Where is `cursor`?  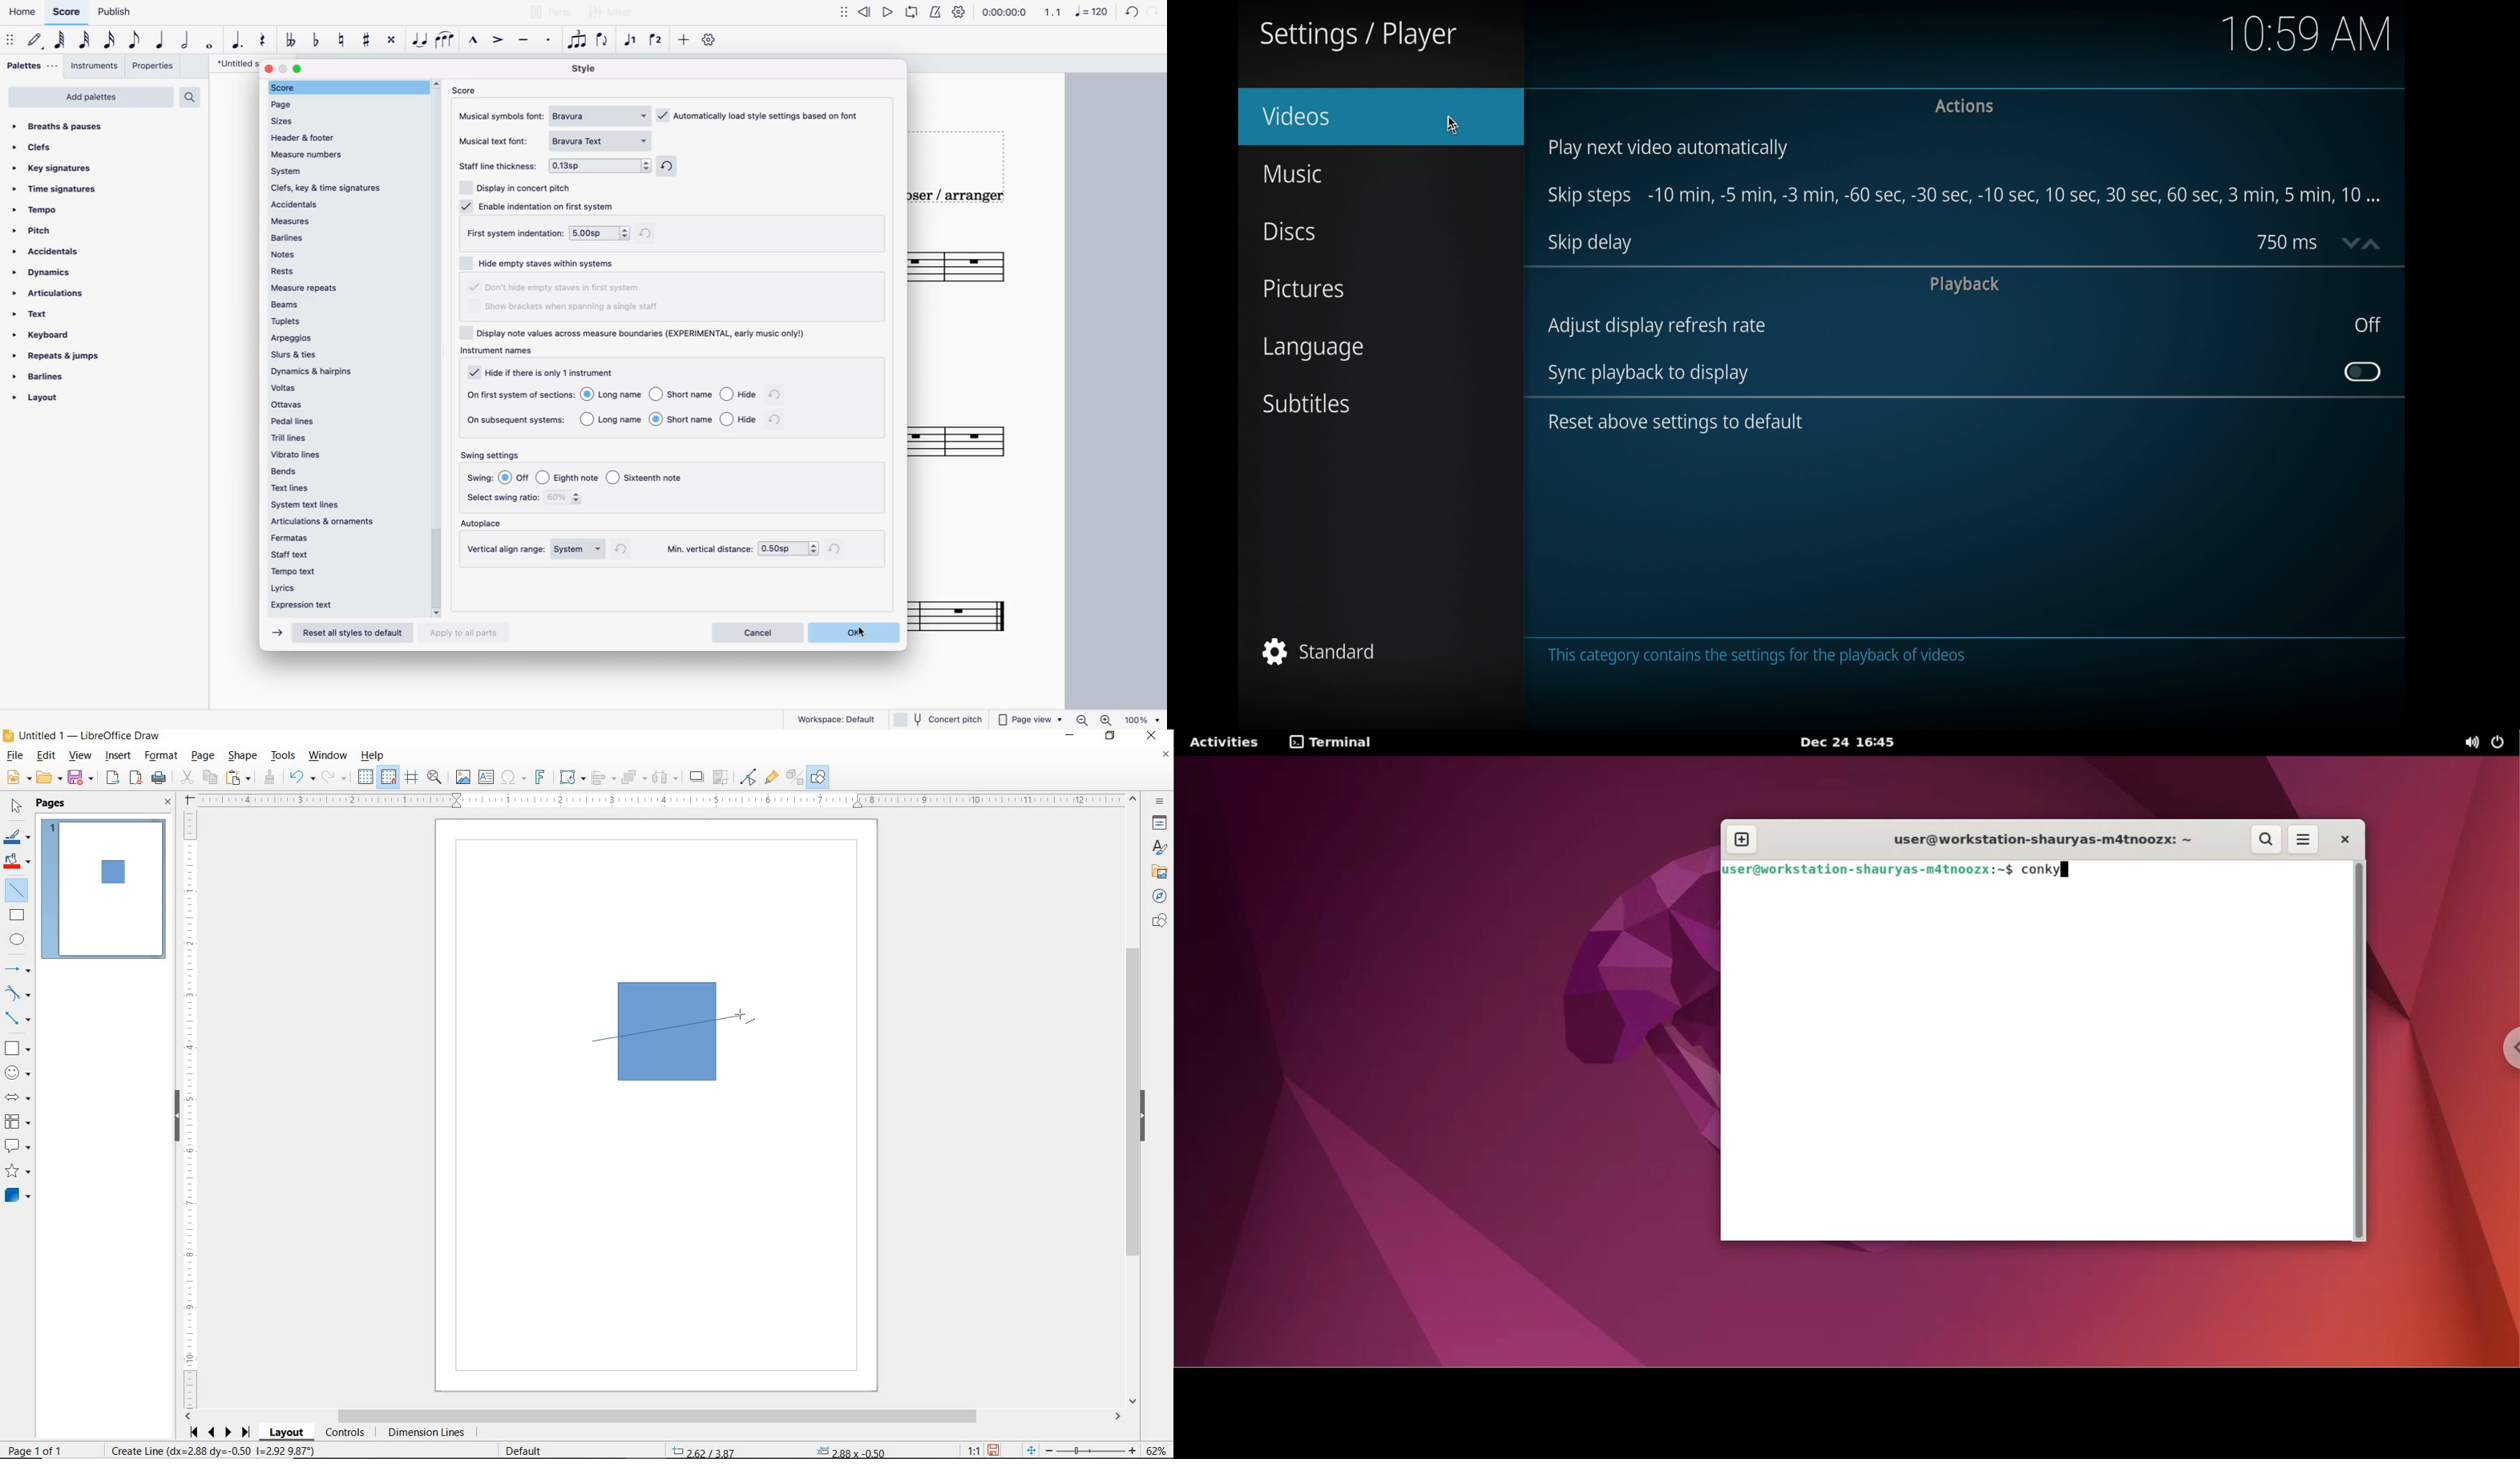
cursor is located at coordinates (1452, 125).